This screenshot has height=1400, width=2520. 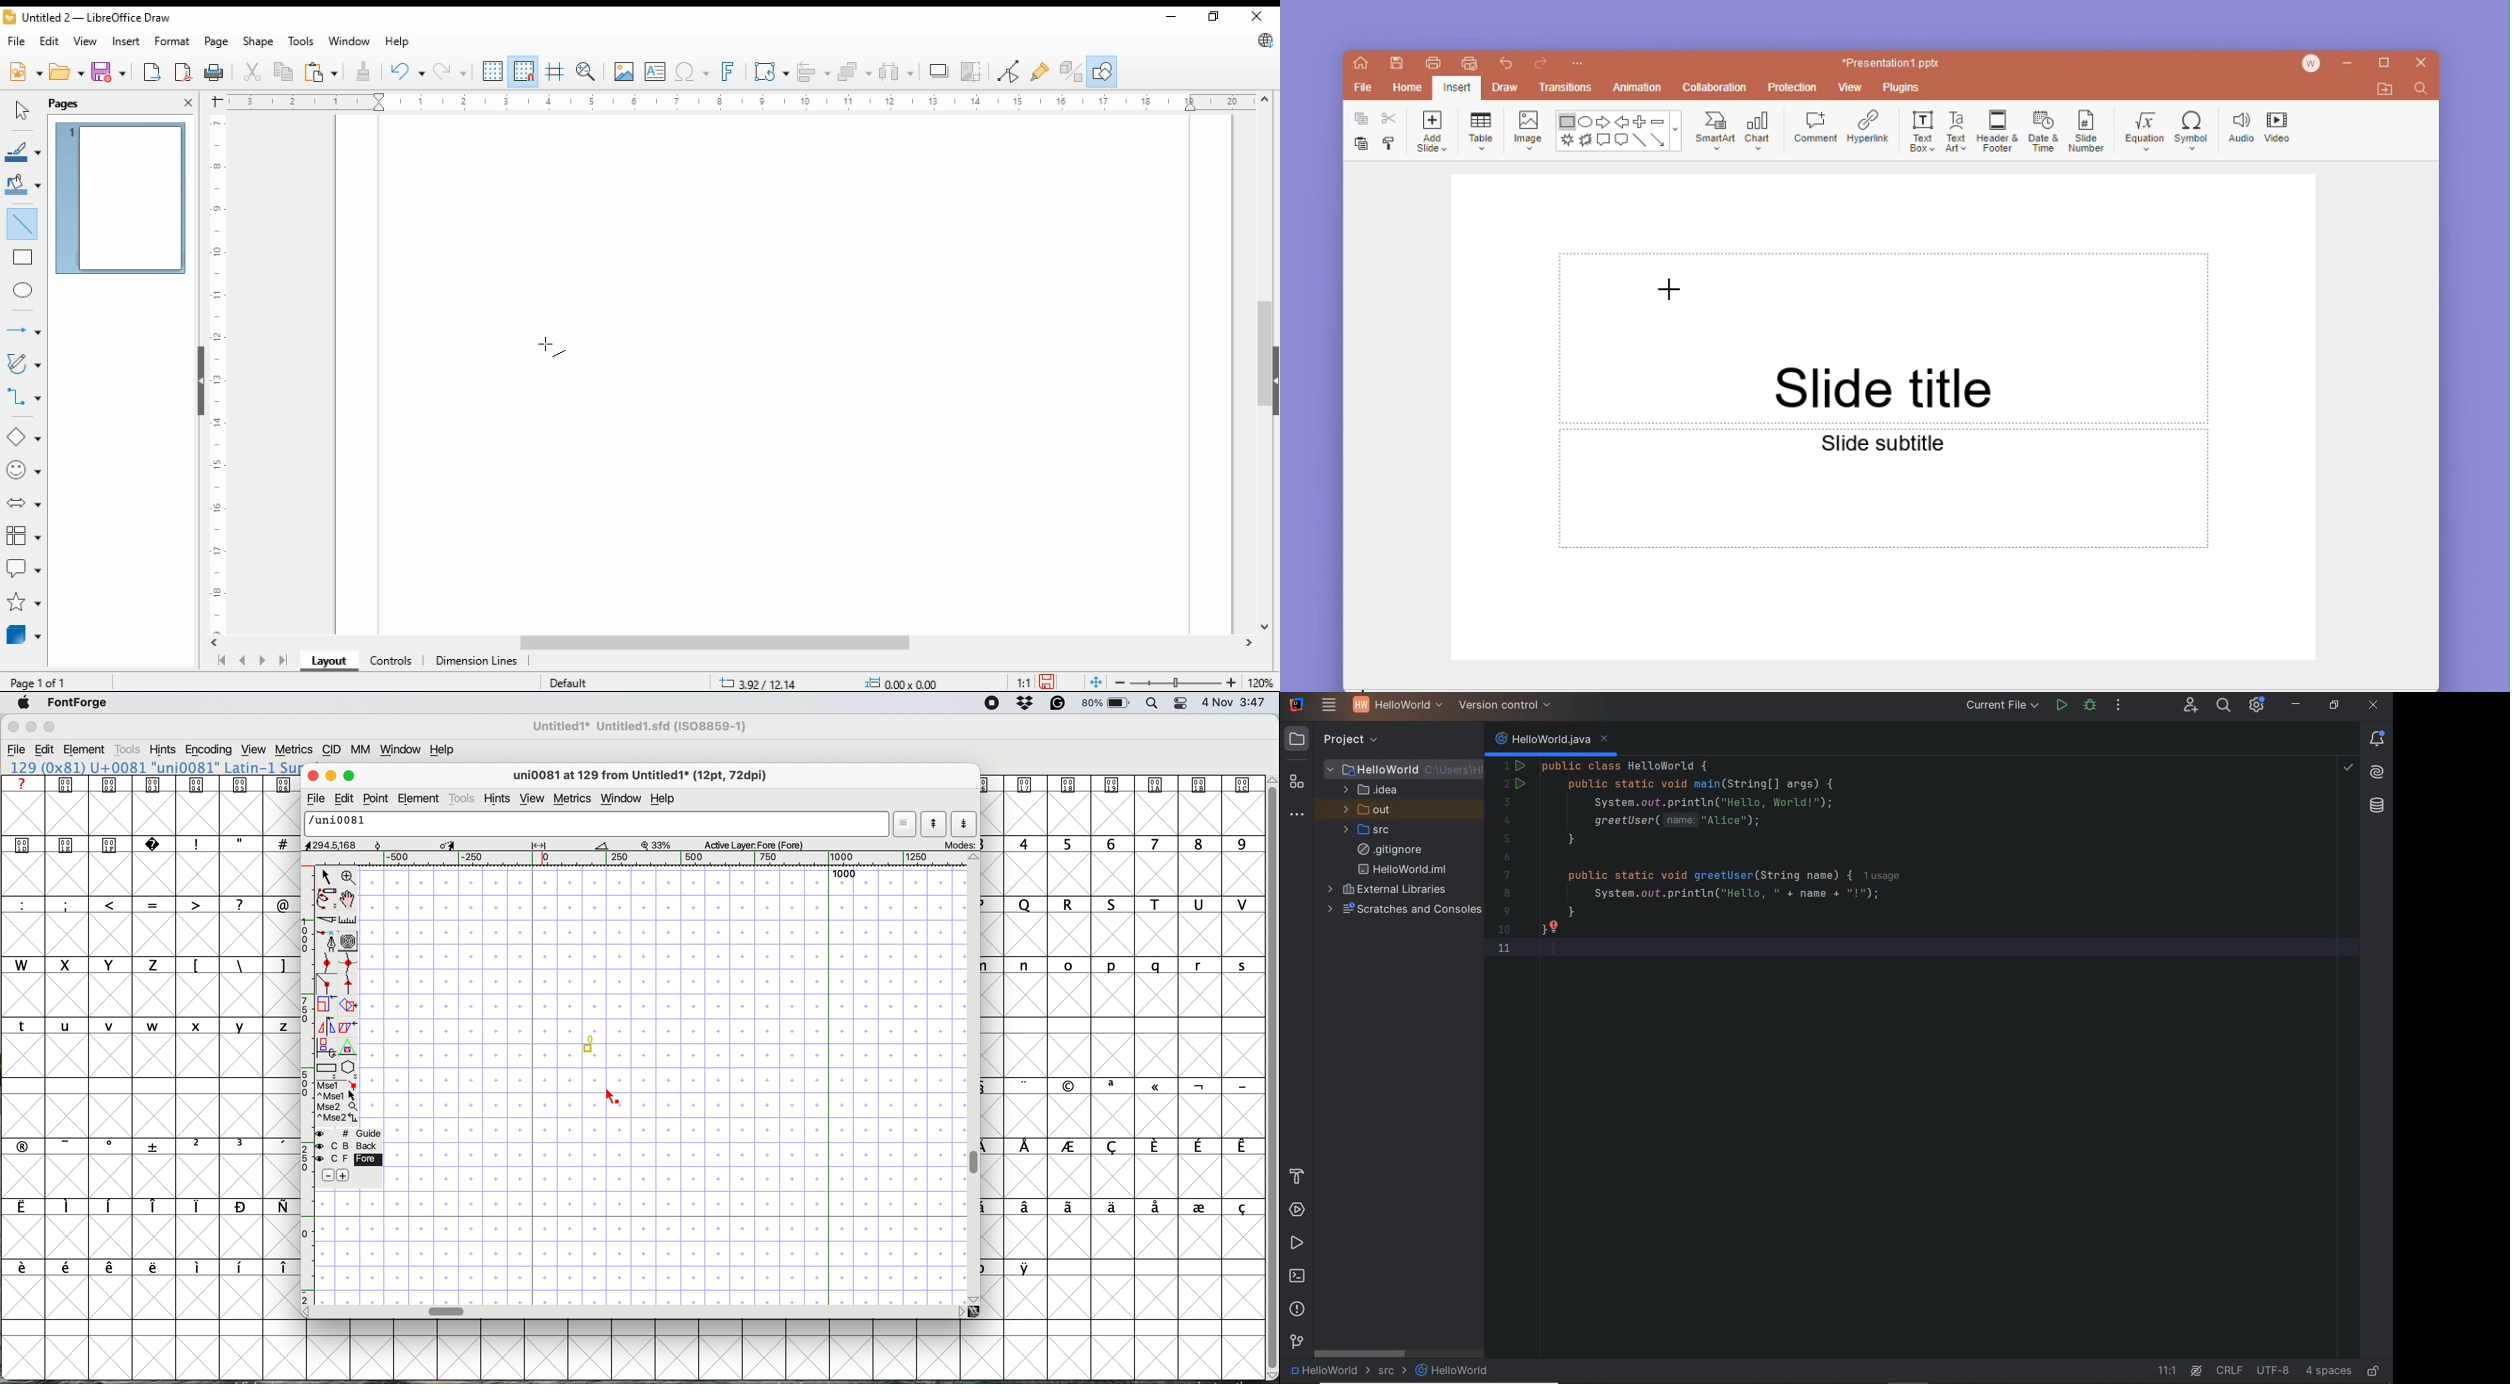 What do you see at coordinates (326, 919) in the screenshot?
I see `cut splines in two` at bounding box center [326, 919].